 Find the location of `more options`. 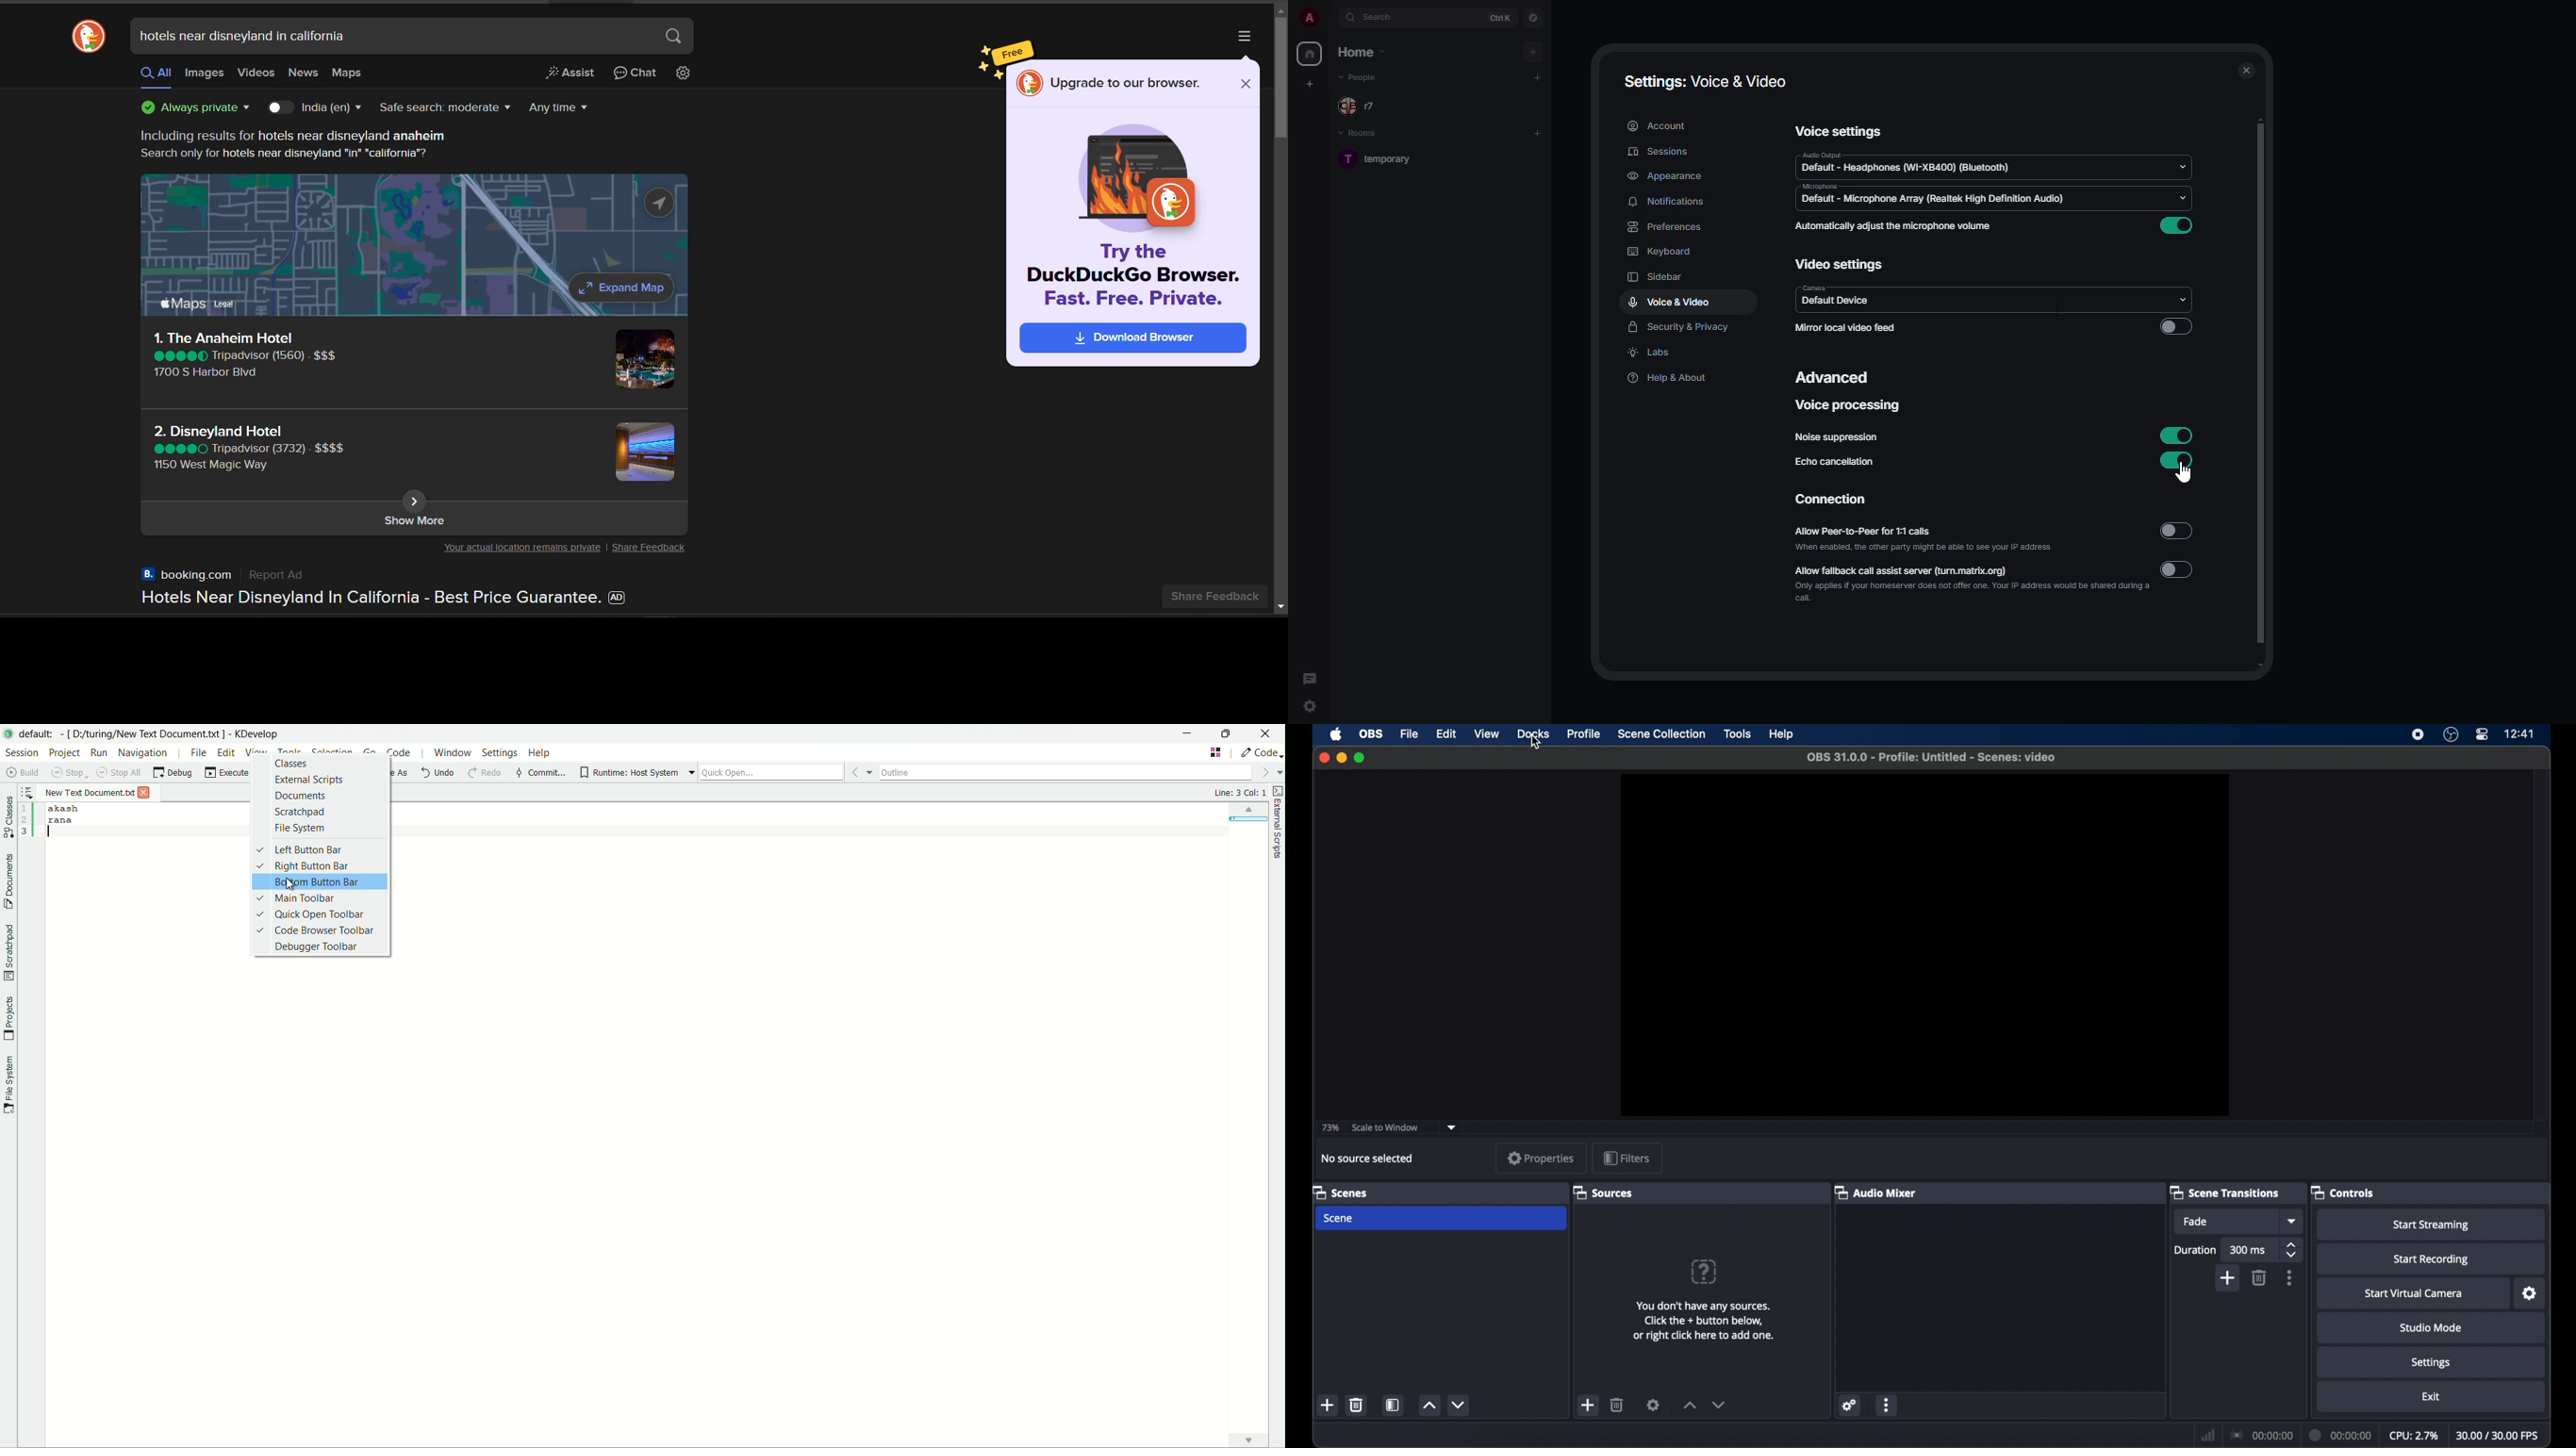

more options is located at coordinates (2290, 1278).